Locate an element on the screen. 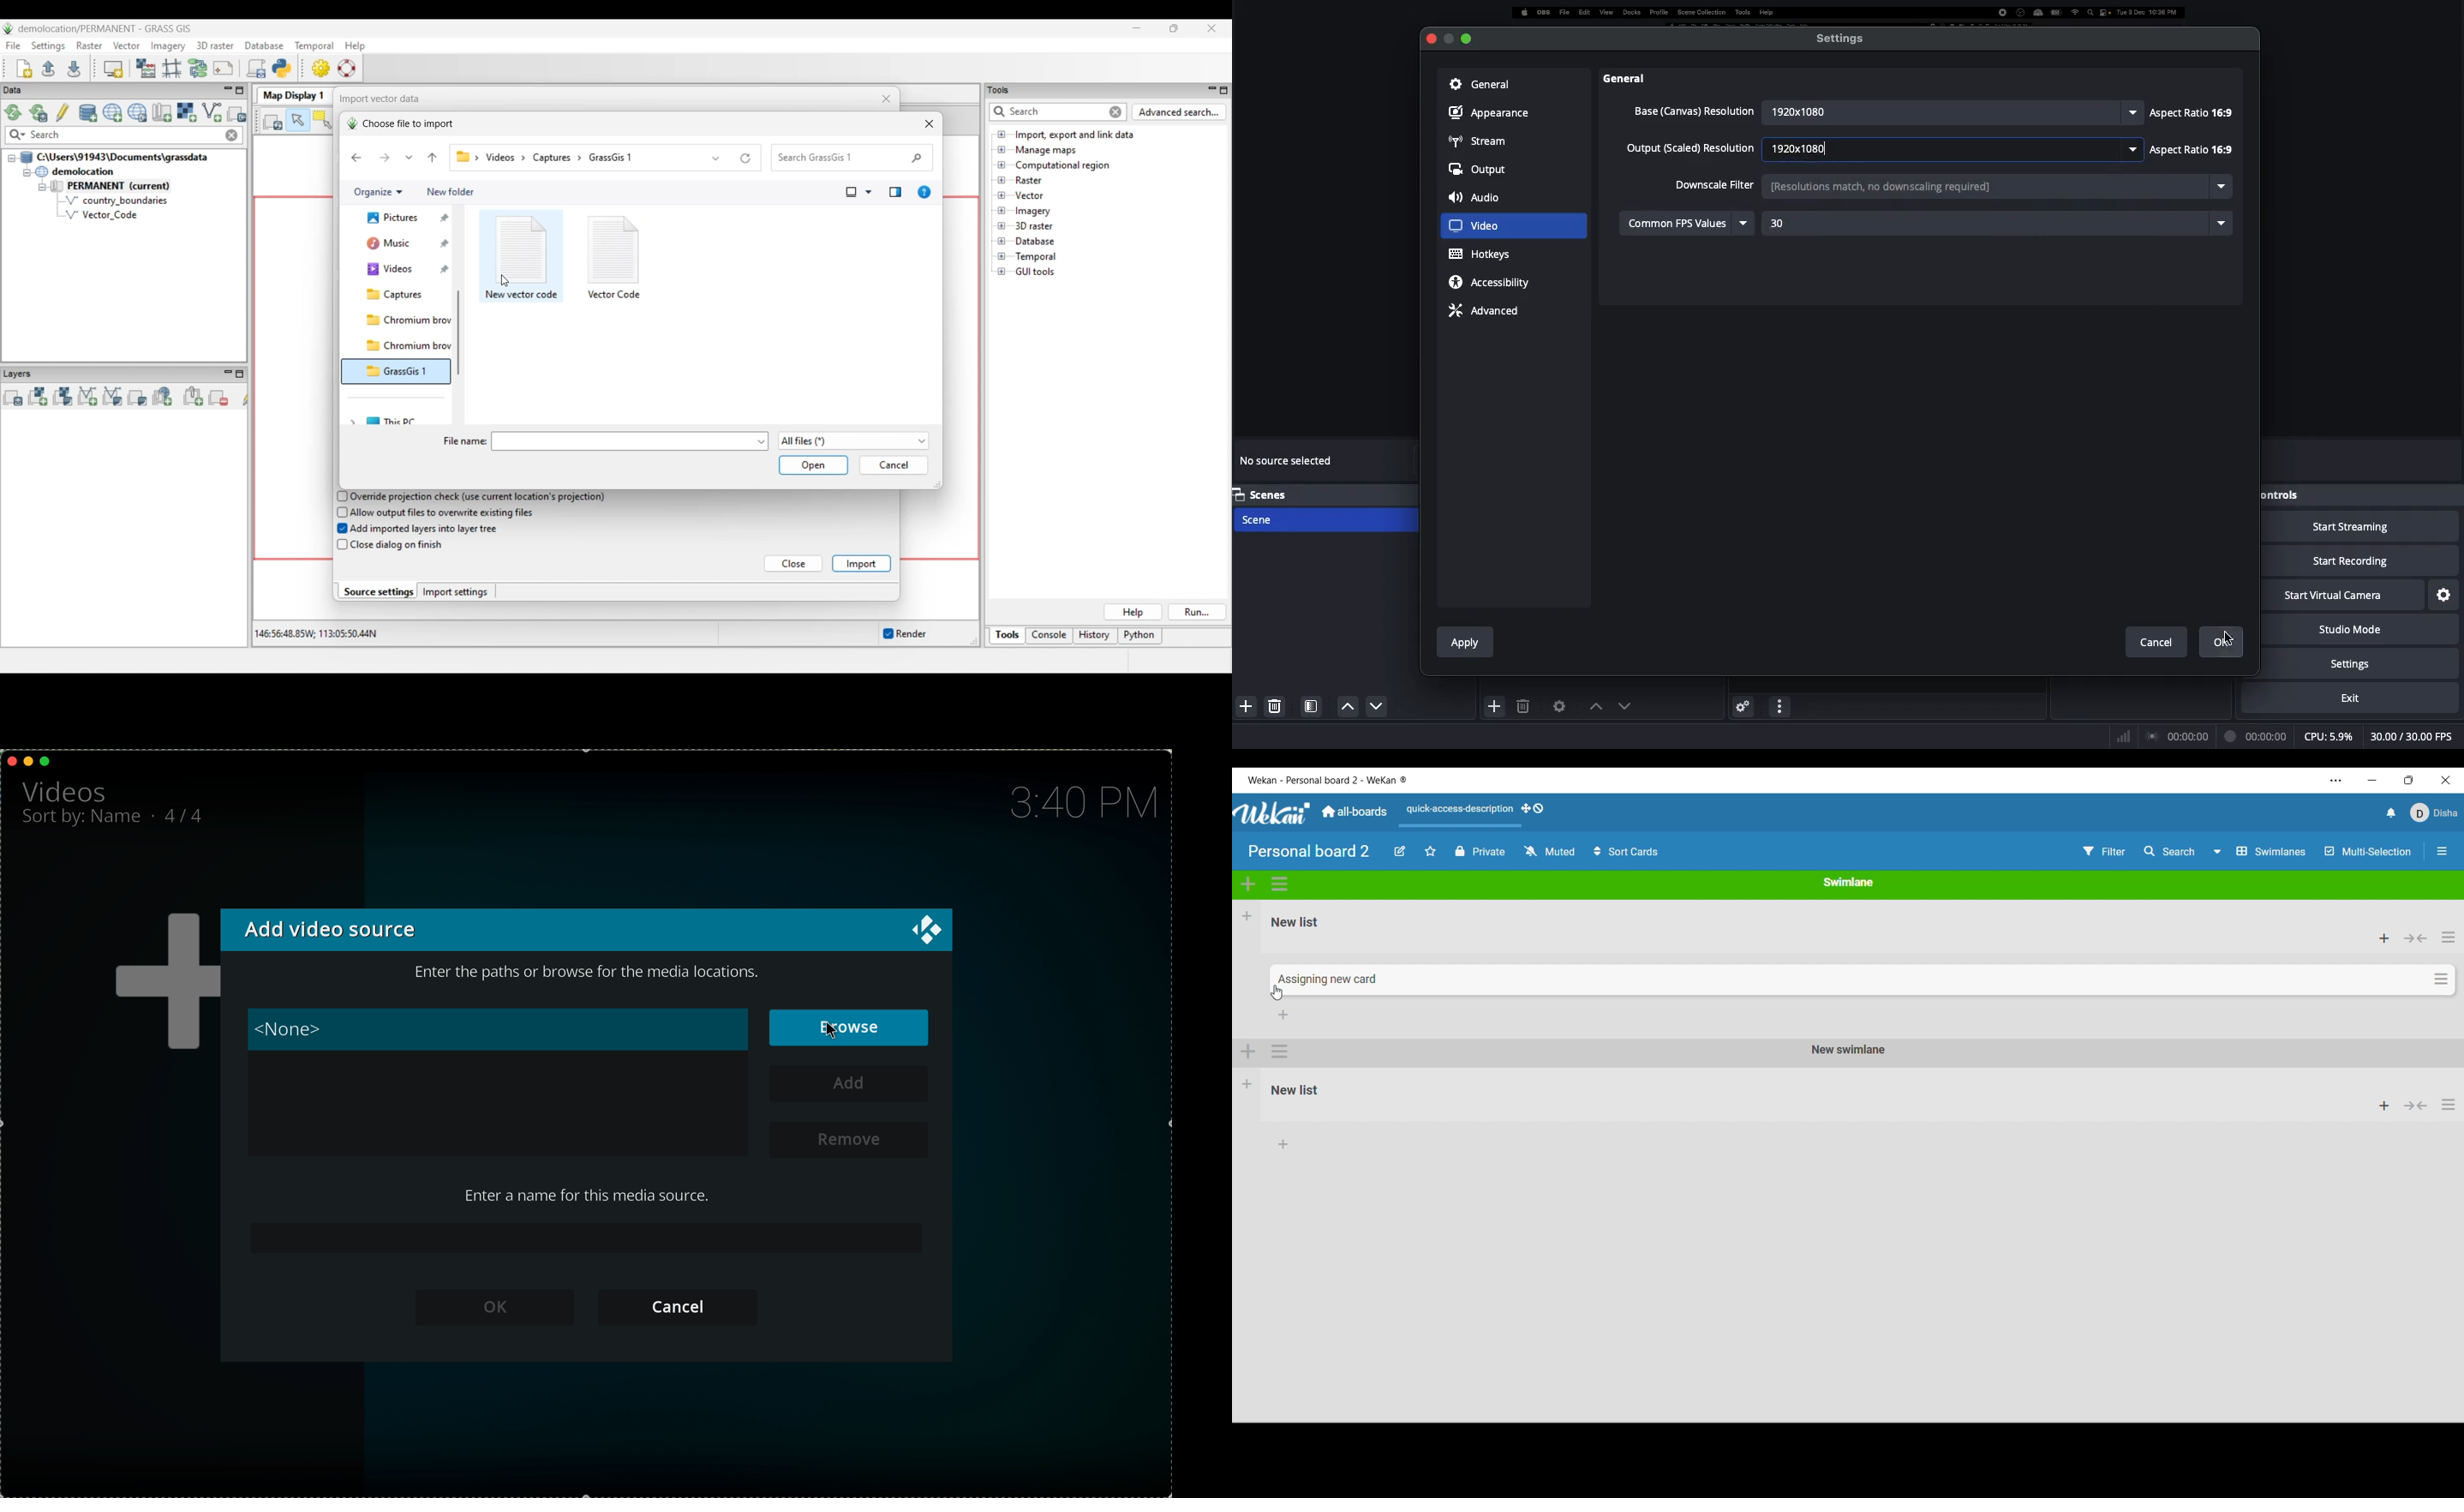  Controls is located at coordinates (2283, 494).